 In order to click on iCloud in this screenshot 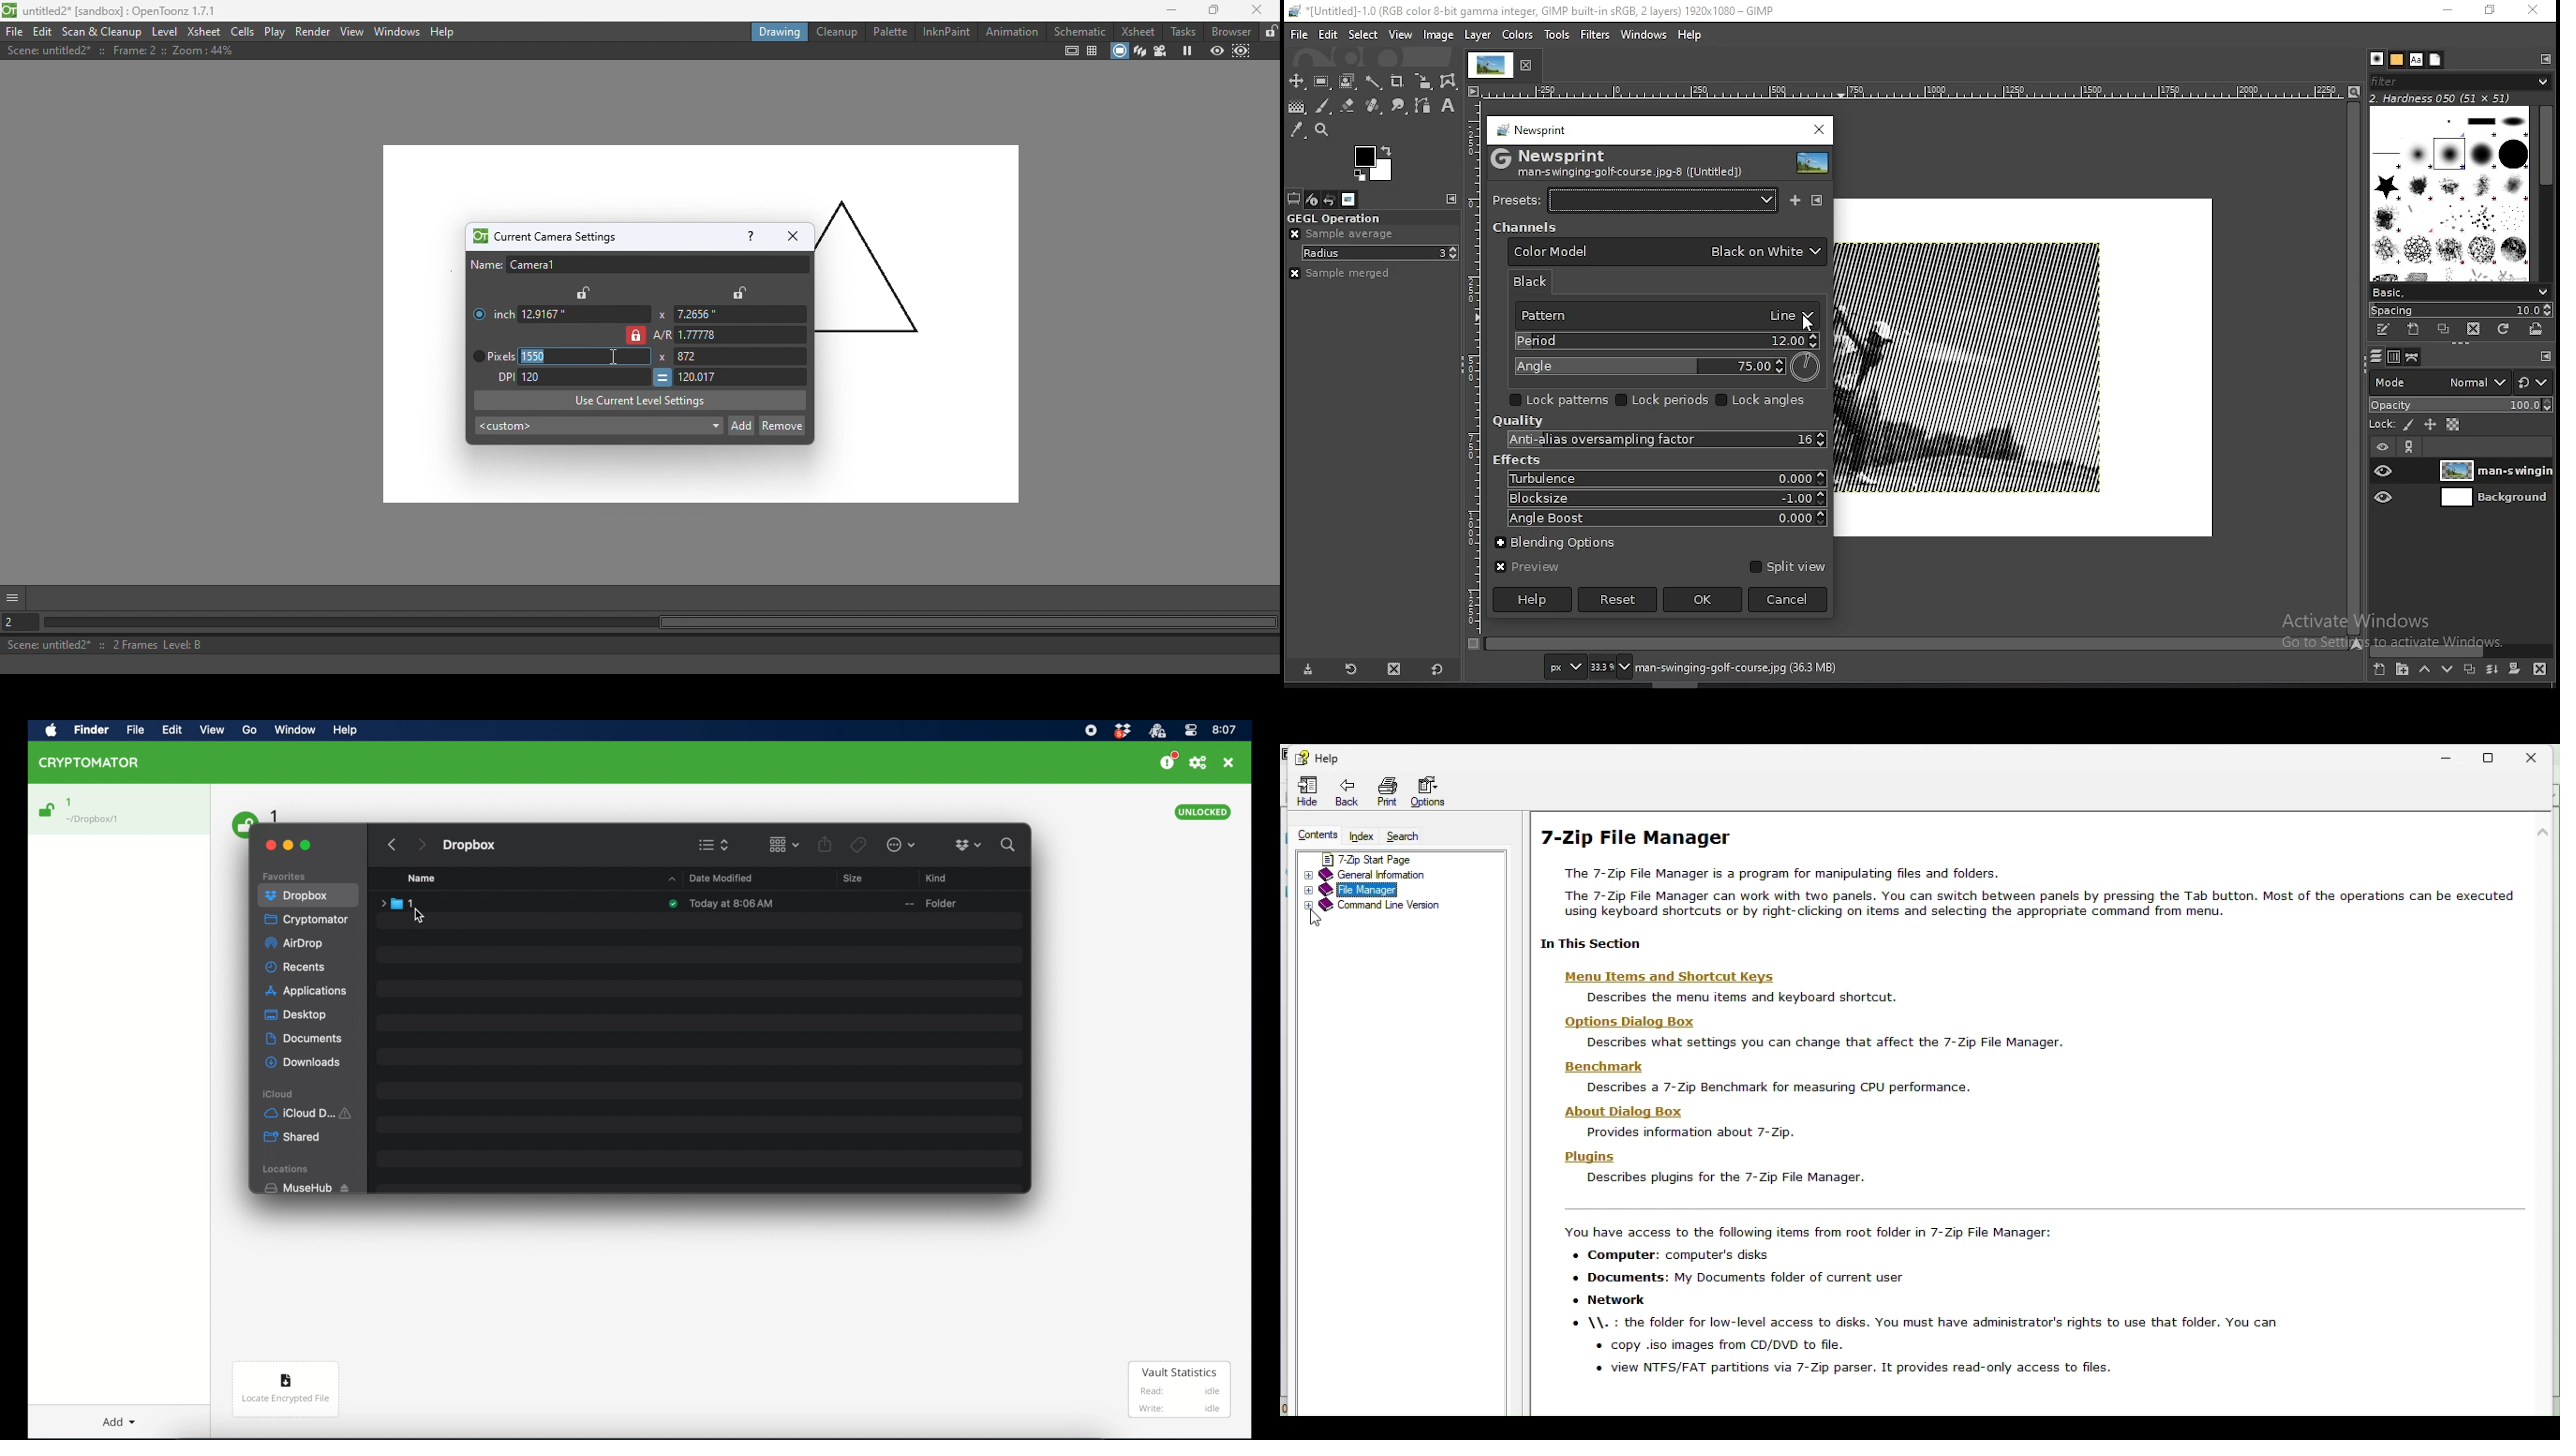, I will do `click(311, 1112)`.